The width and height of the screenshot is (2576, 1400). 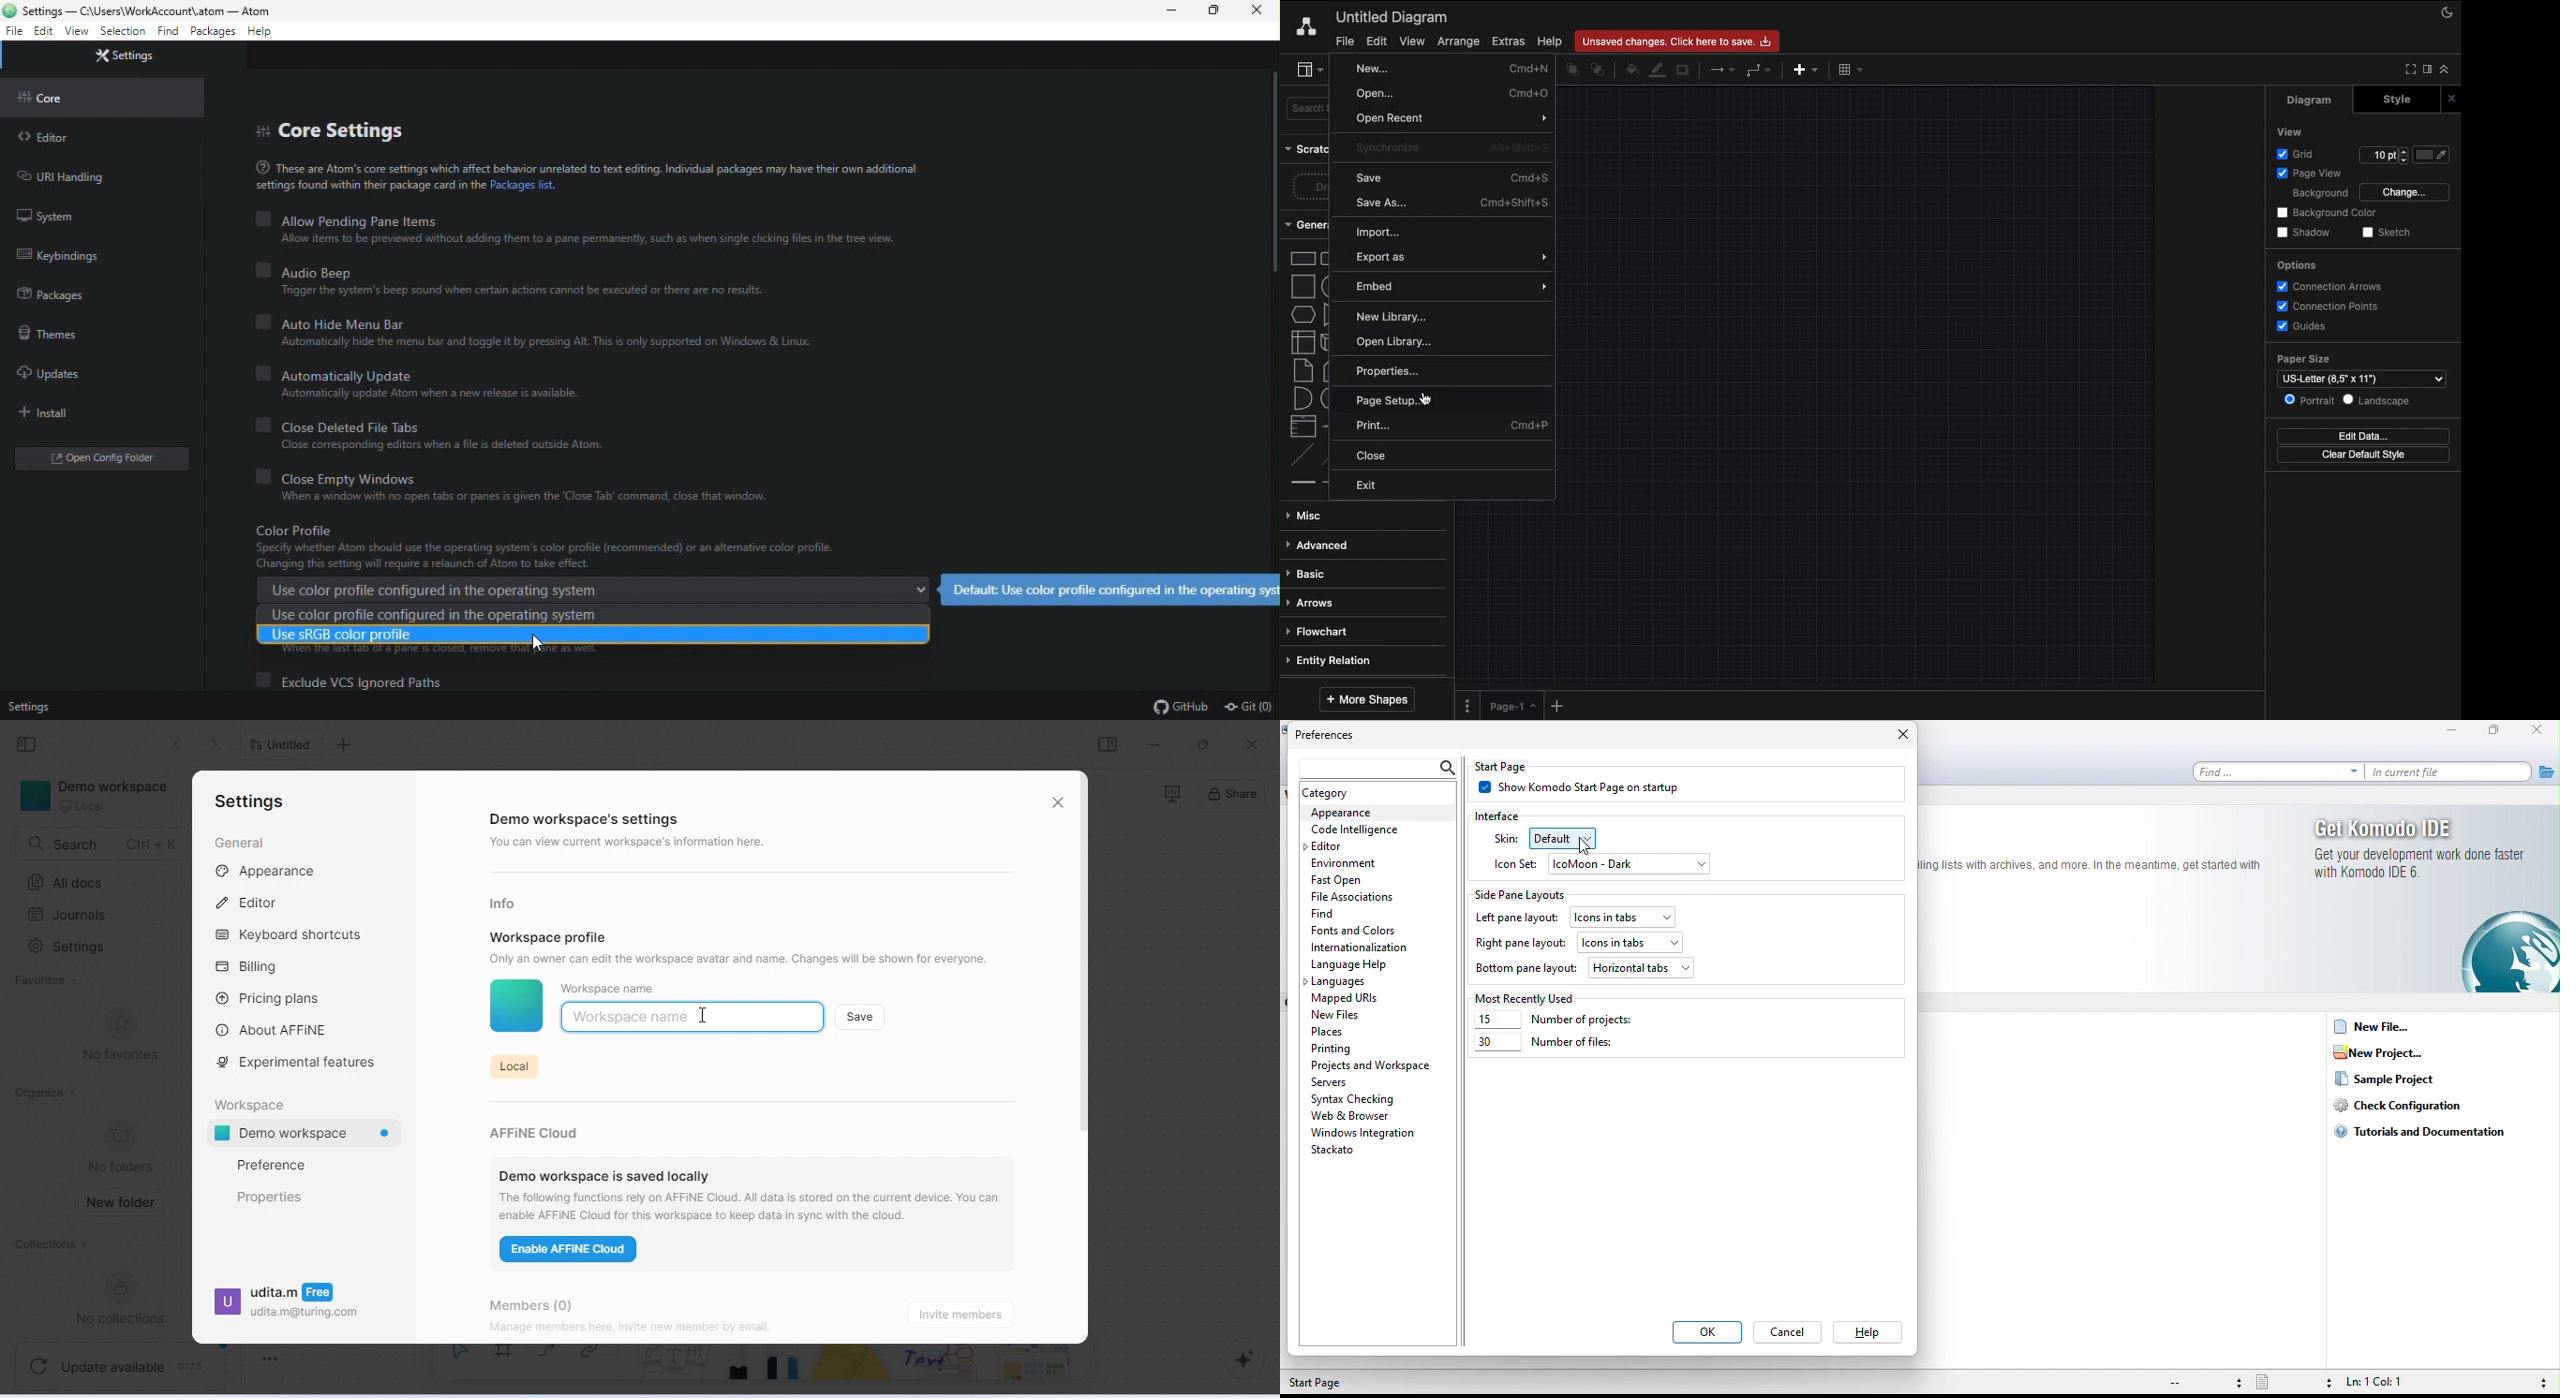 I want to click on pencil, so click(x=740, y=1369).